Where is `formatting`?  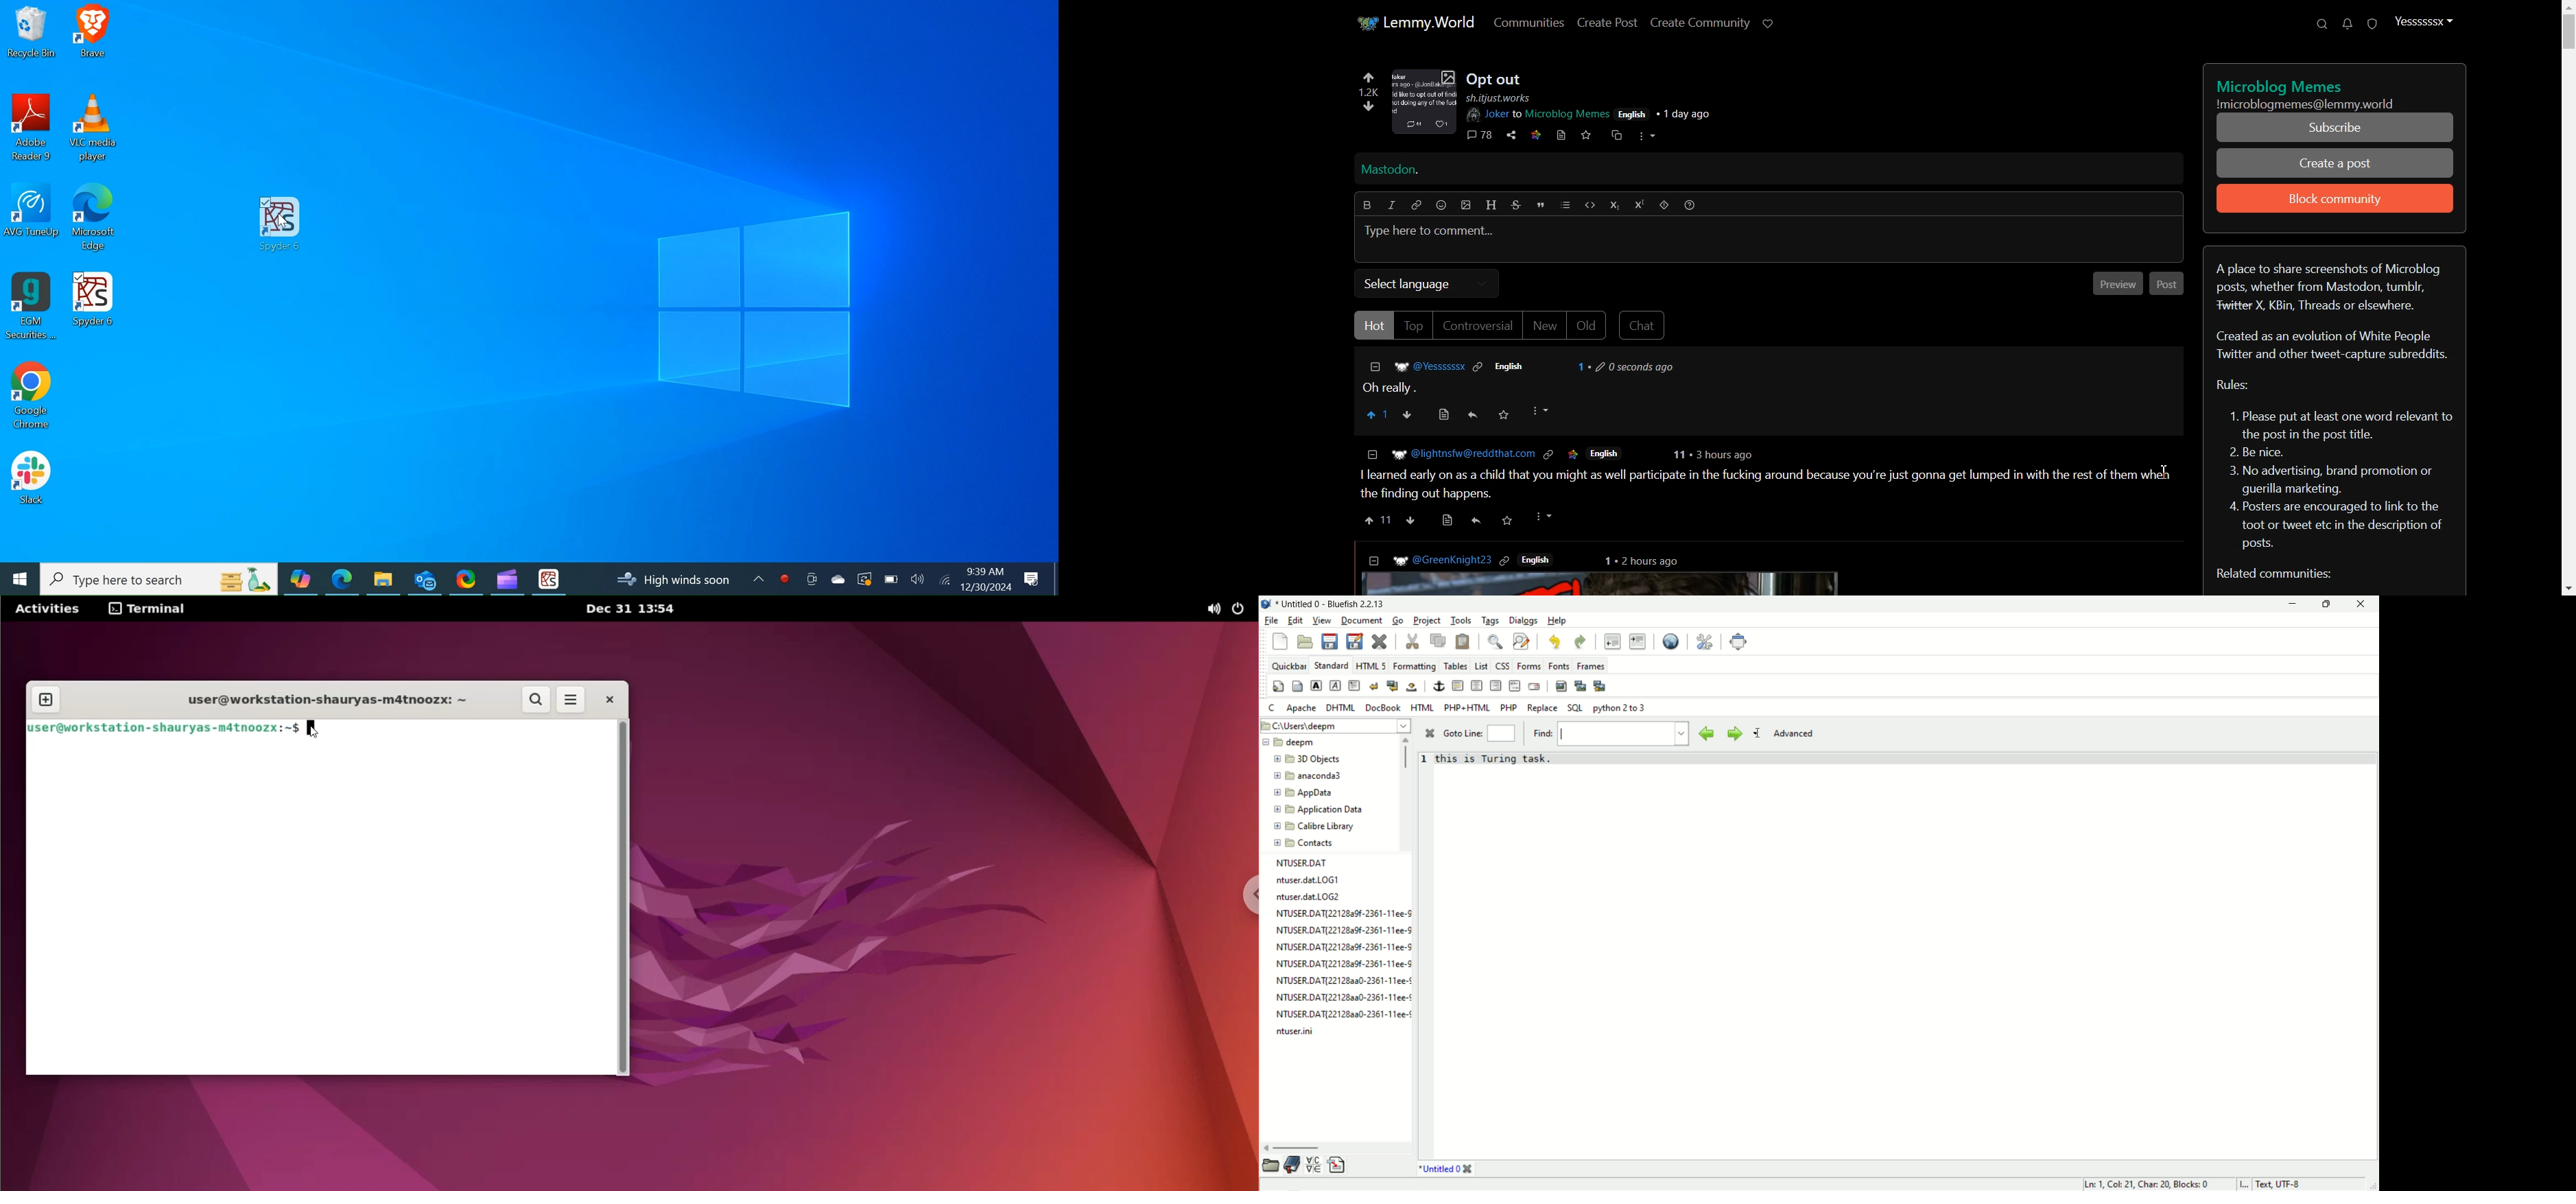 formatting is located at coordinates (1416, 667).